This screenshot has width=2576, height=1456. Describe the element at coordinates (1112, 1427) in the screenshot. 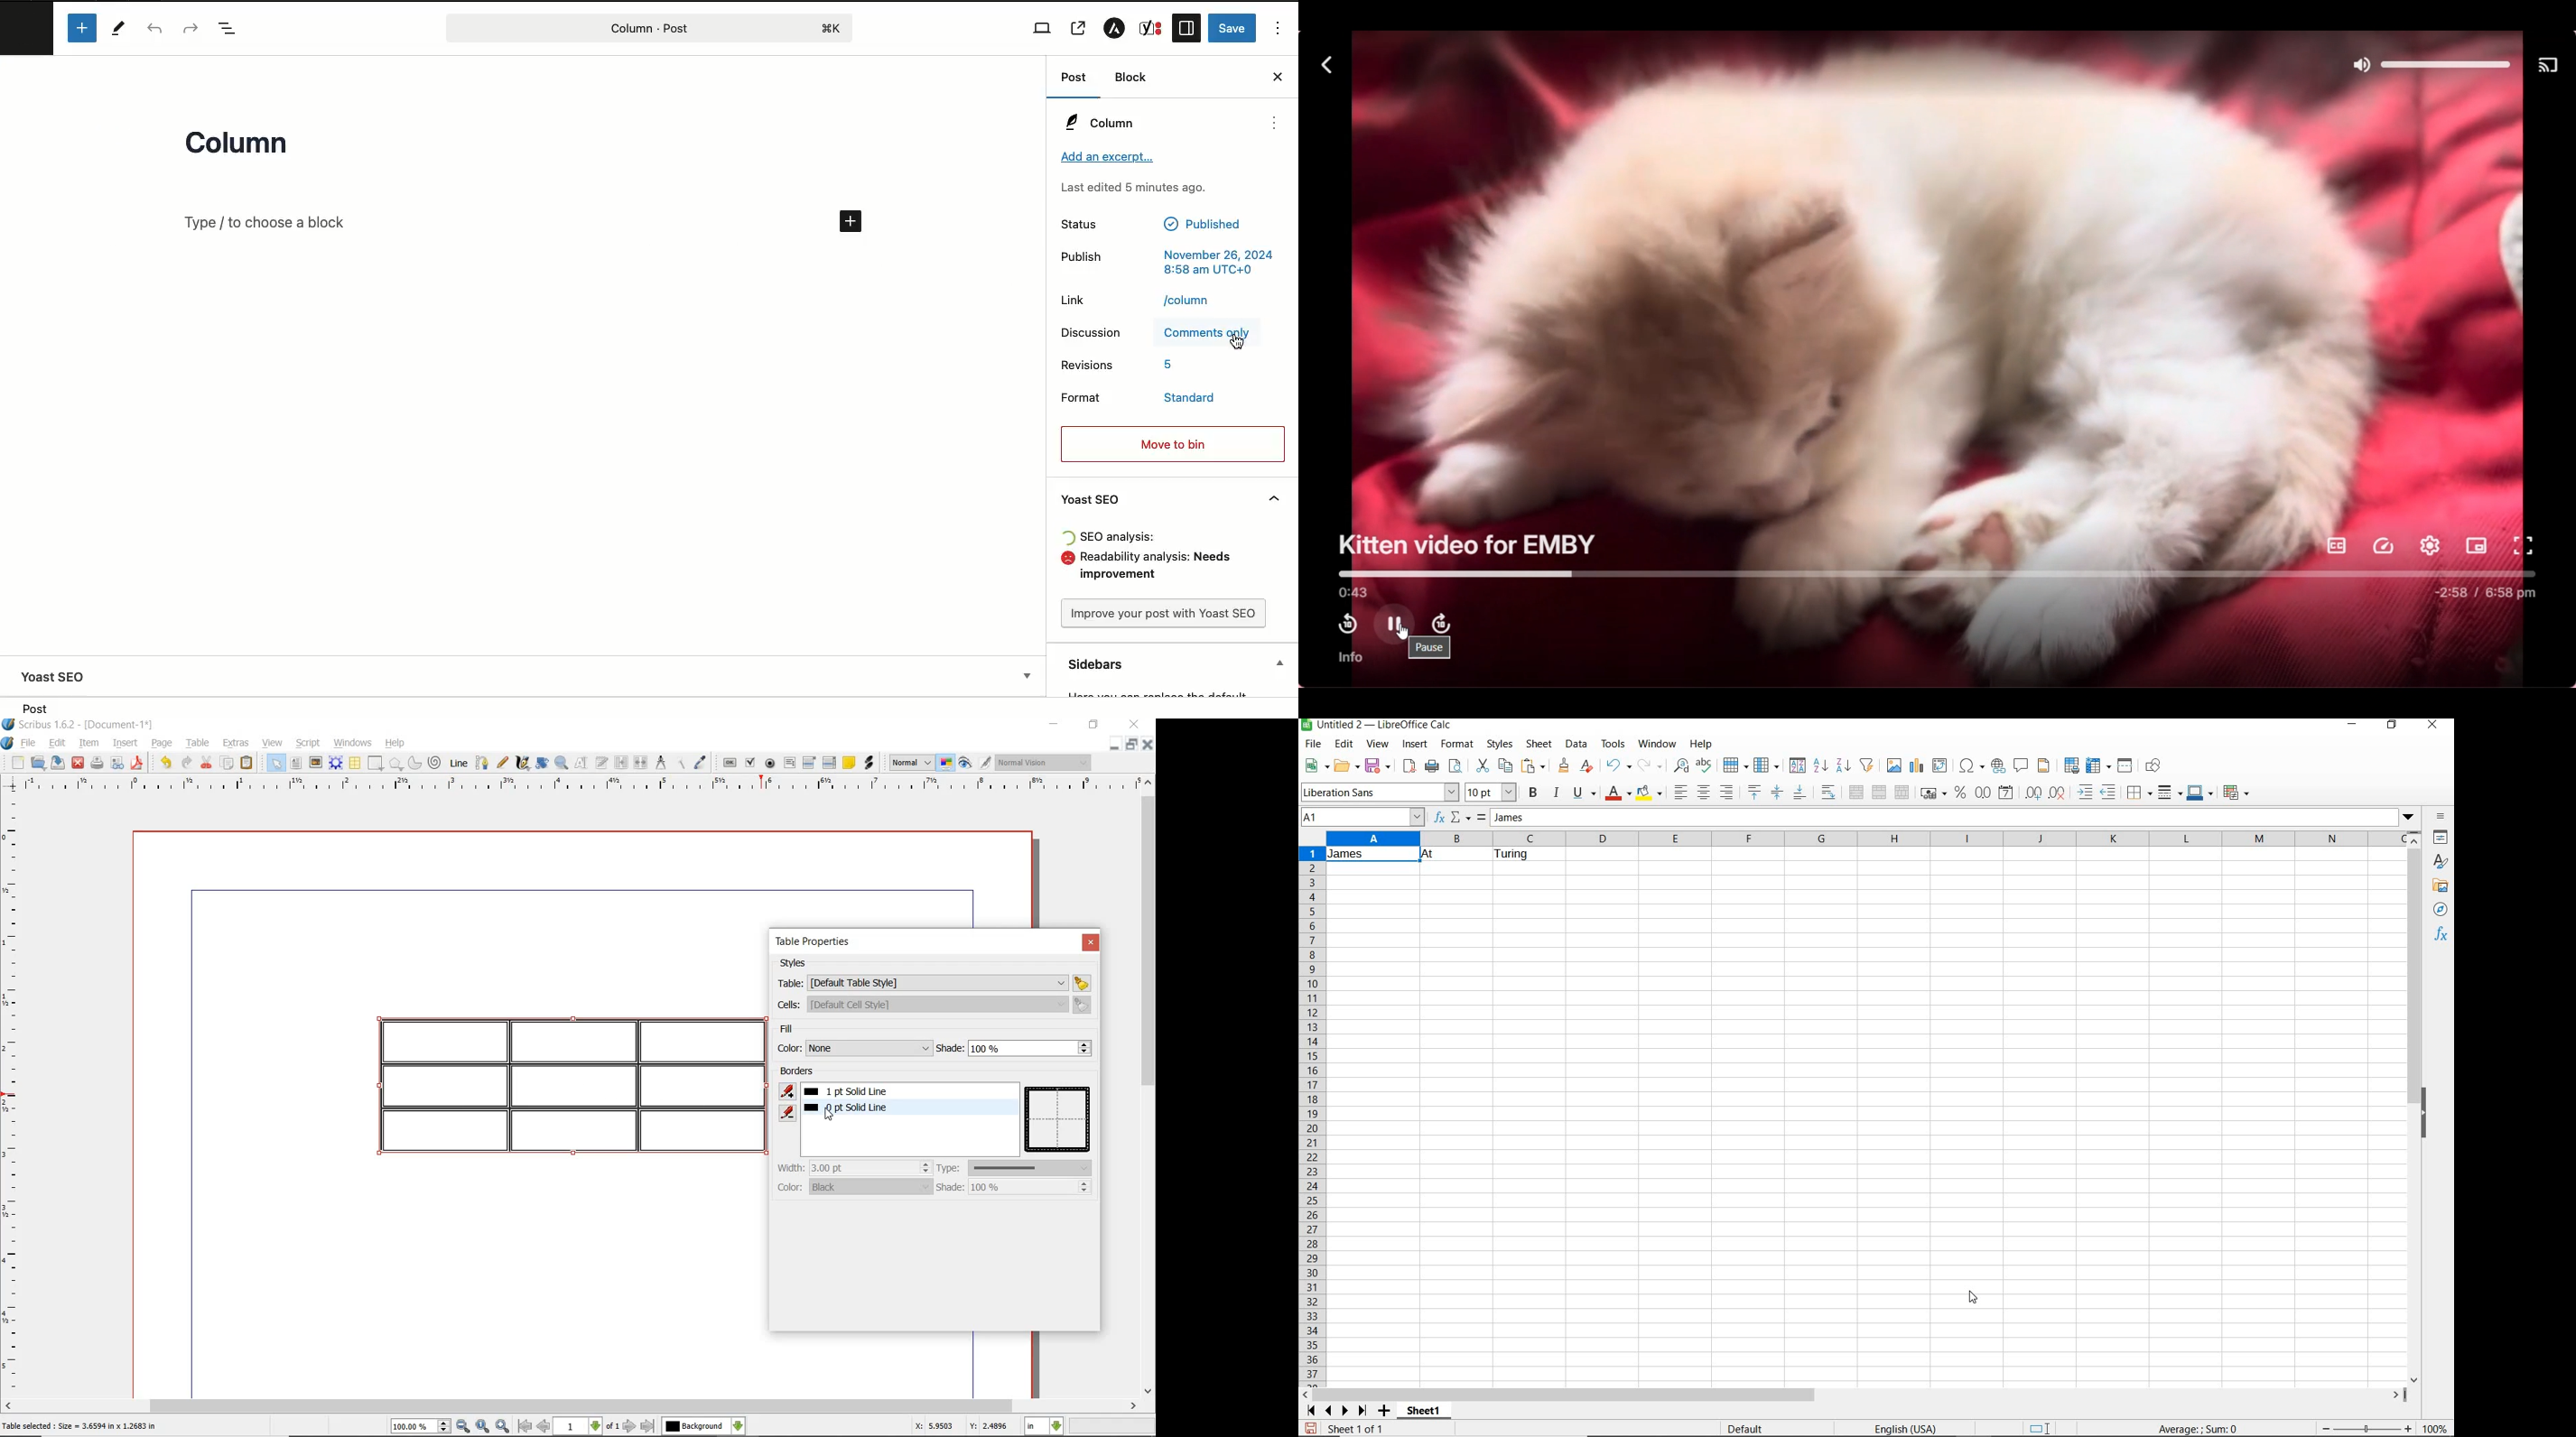

I see `zoom factor` at that location.